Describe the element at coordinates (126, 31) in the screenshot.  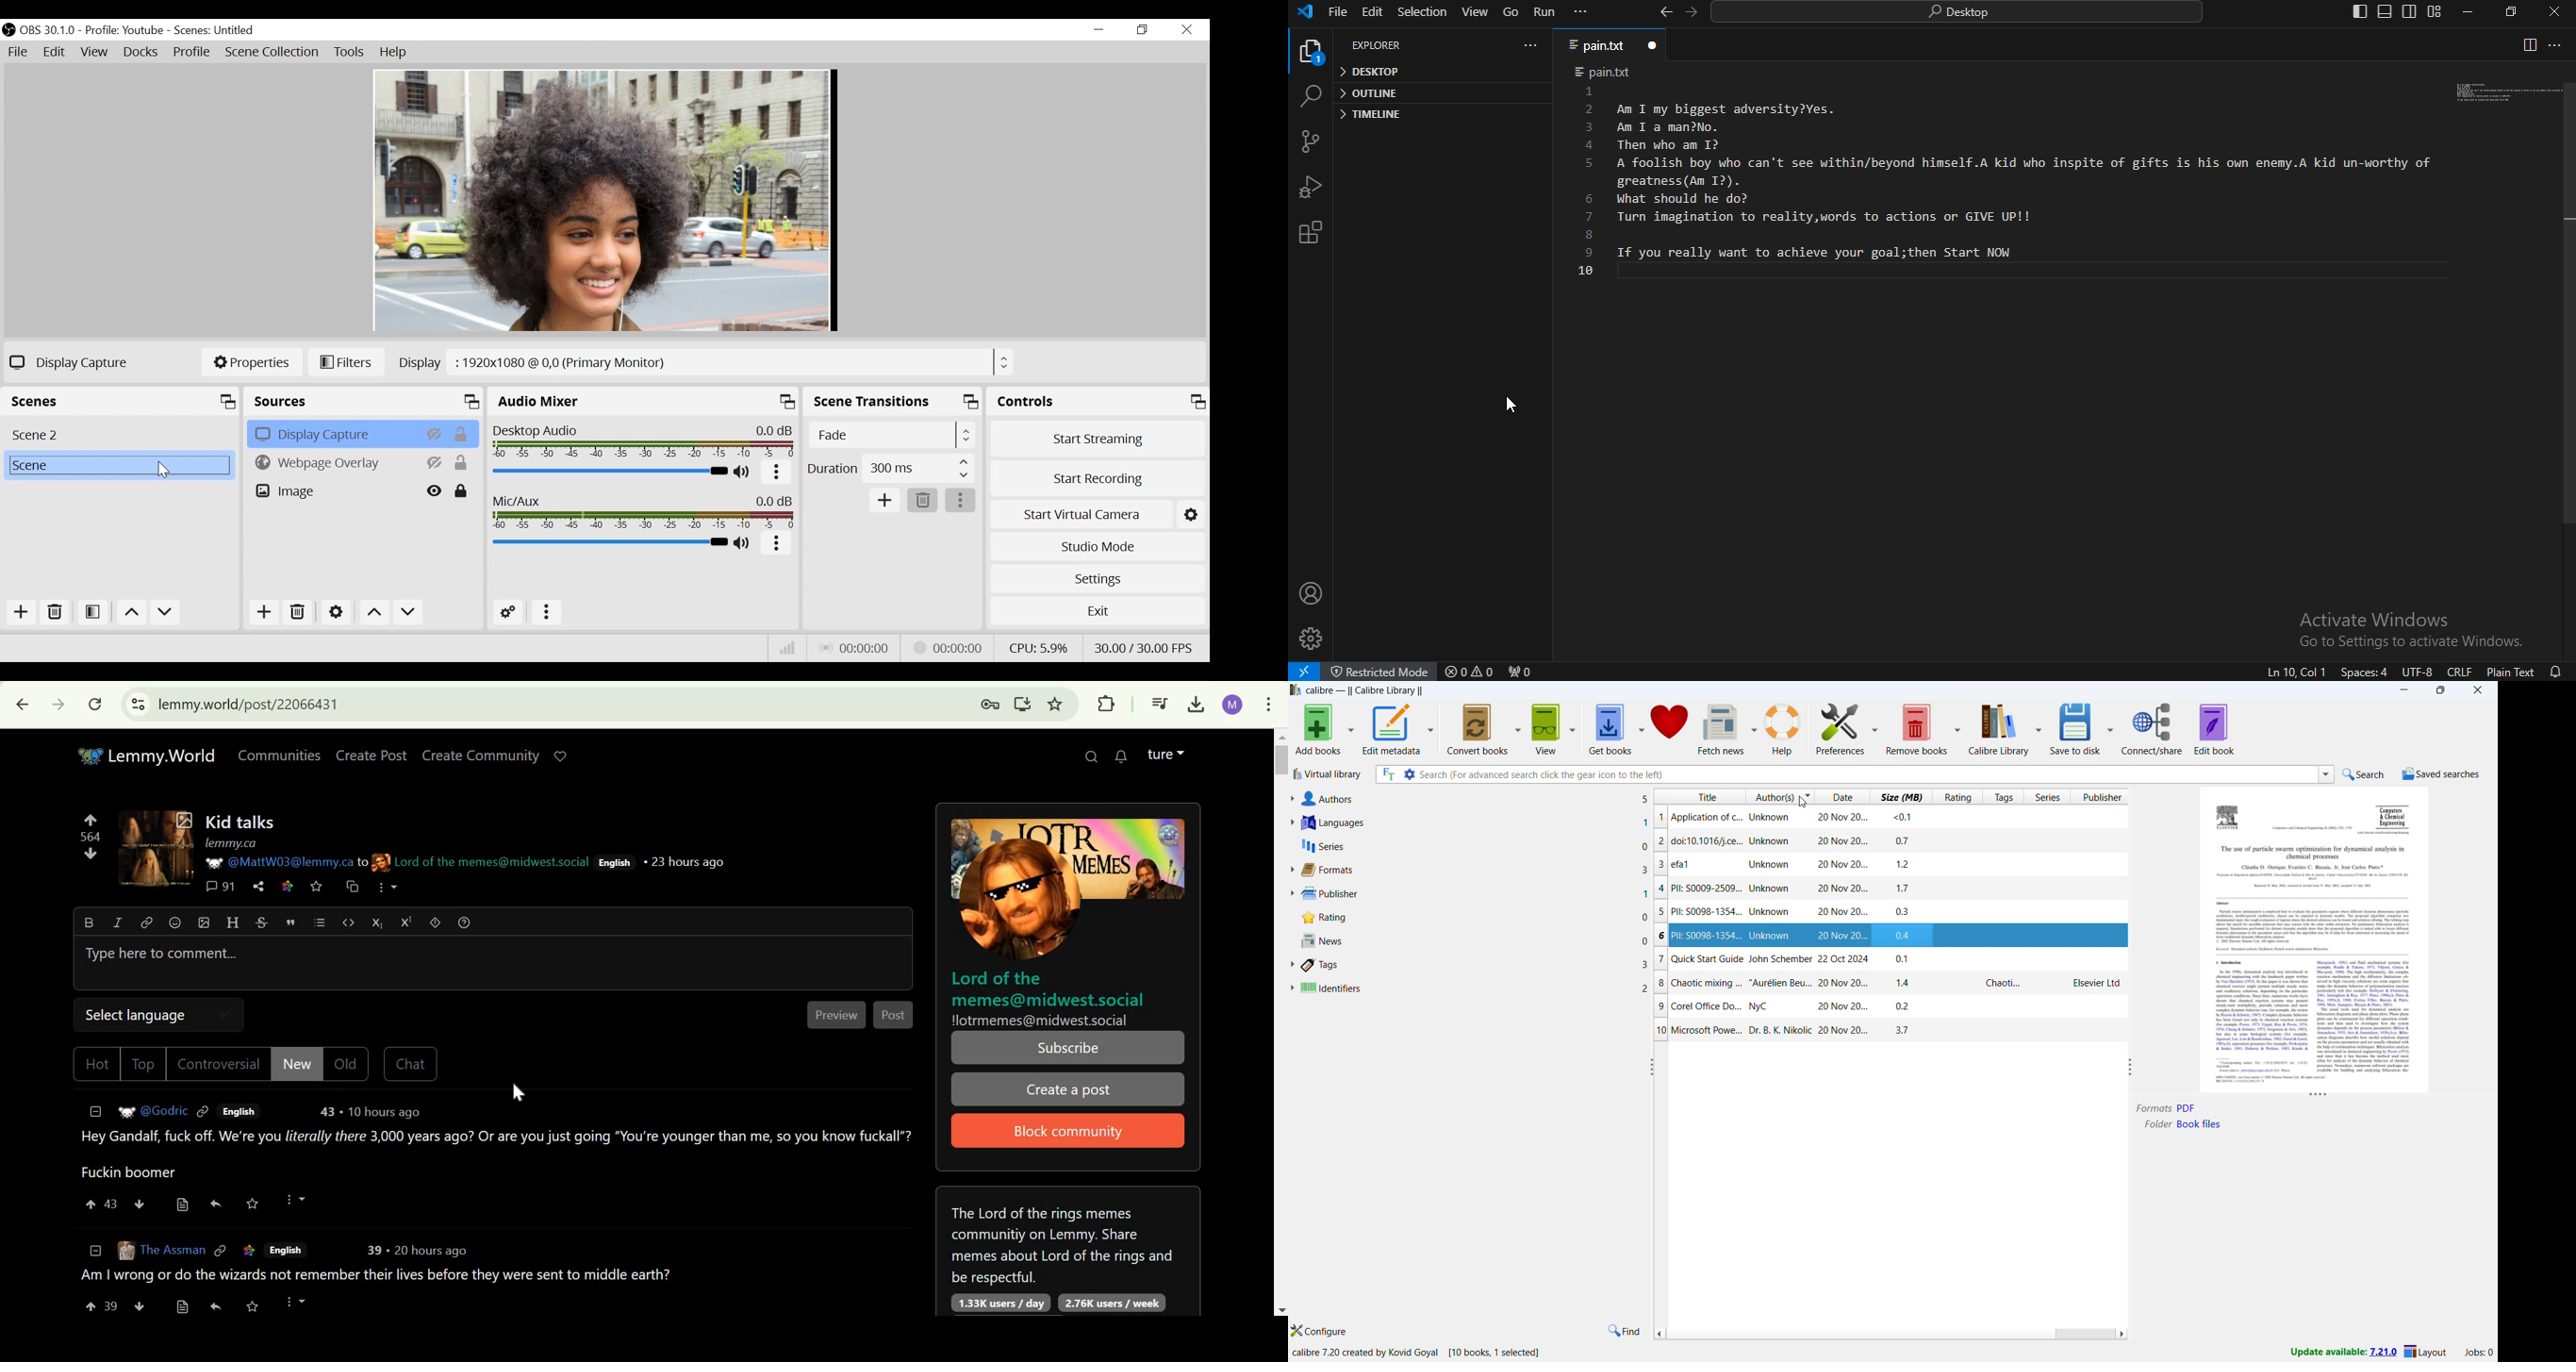
I see `Profile` at that location.